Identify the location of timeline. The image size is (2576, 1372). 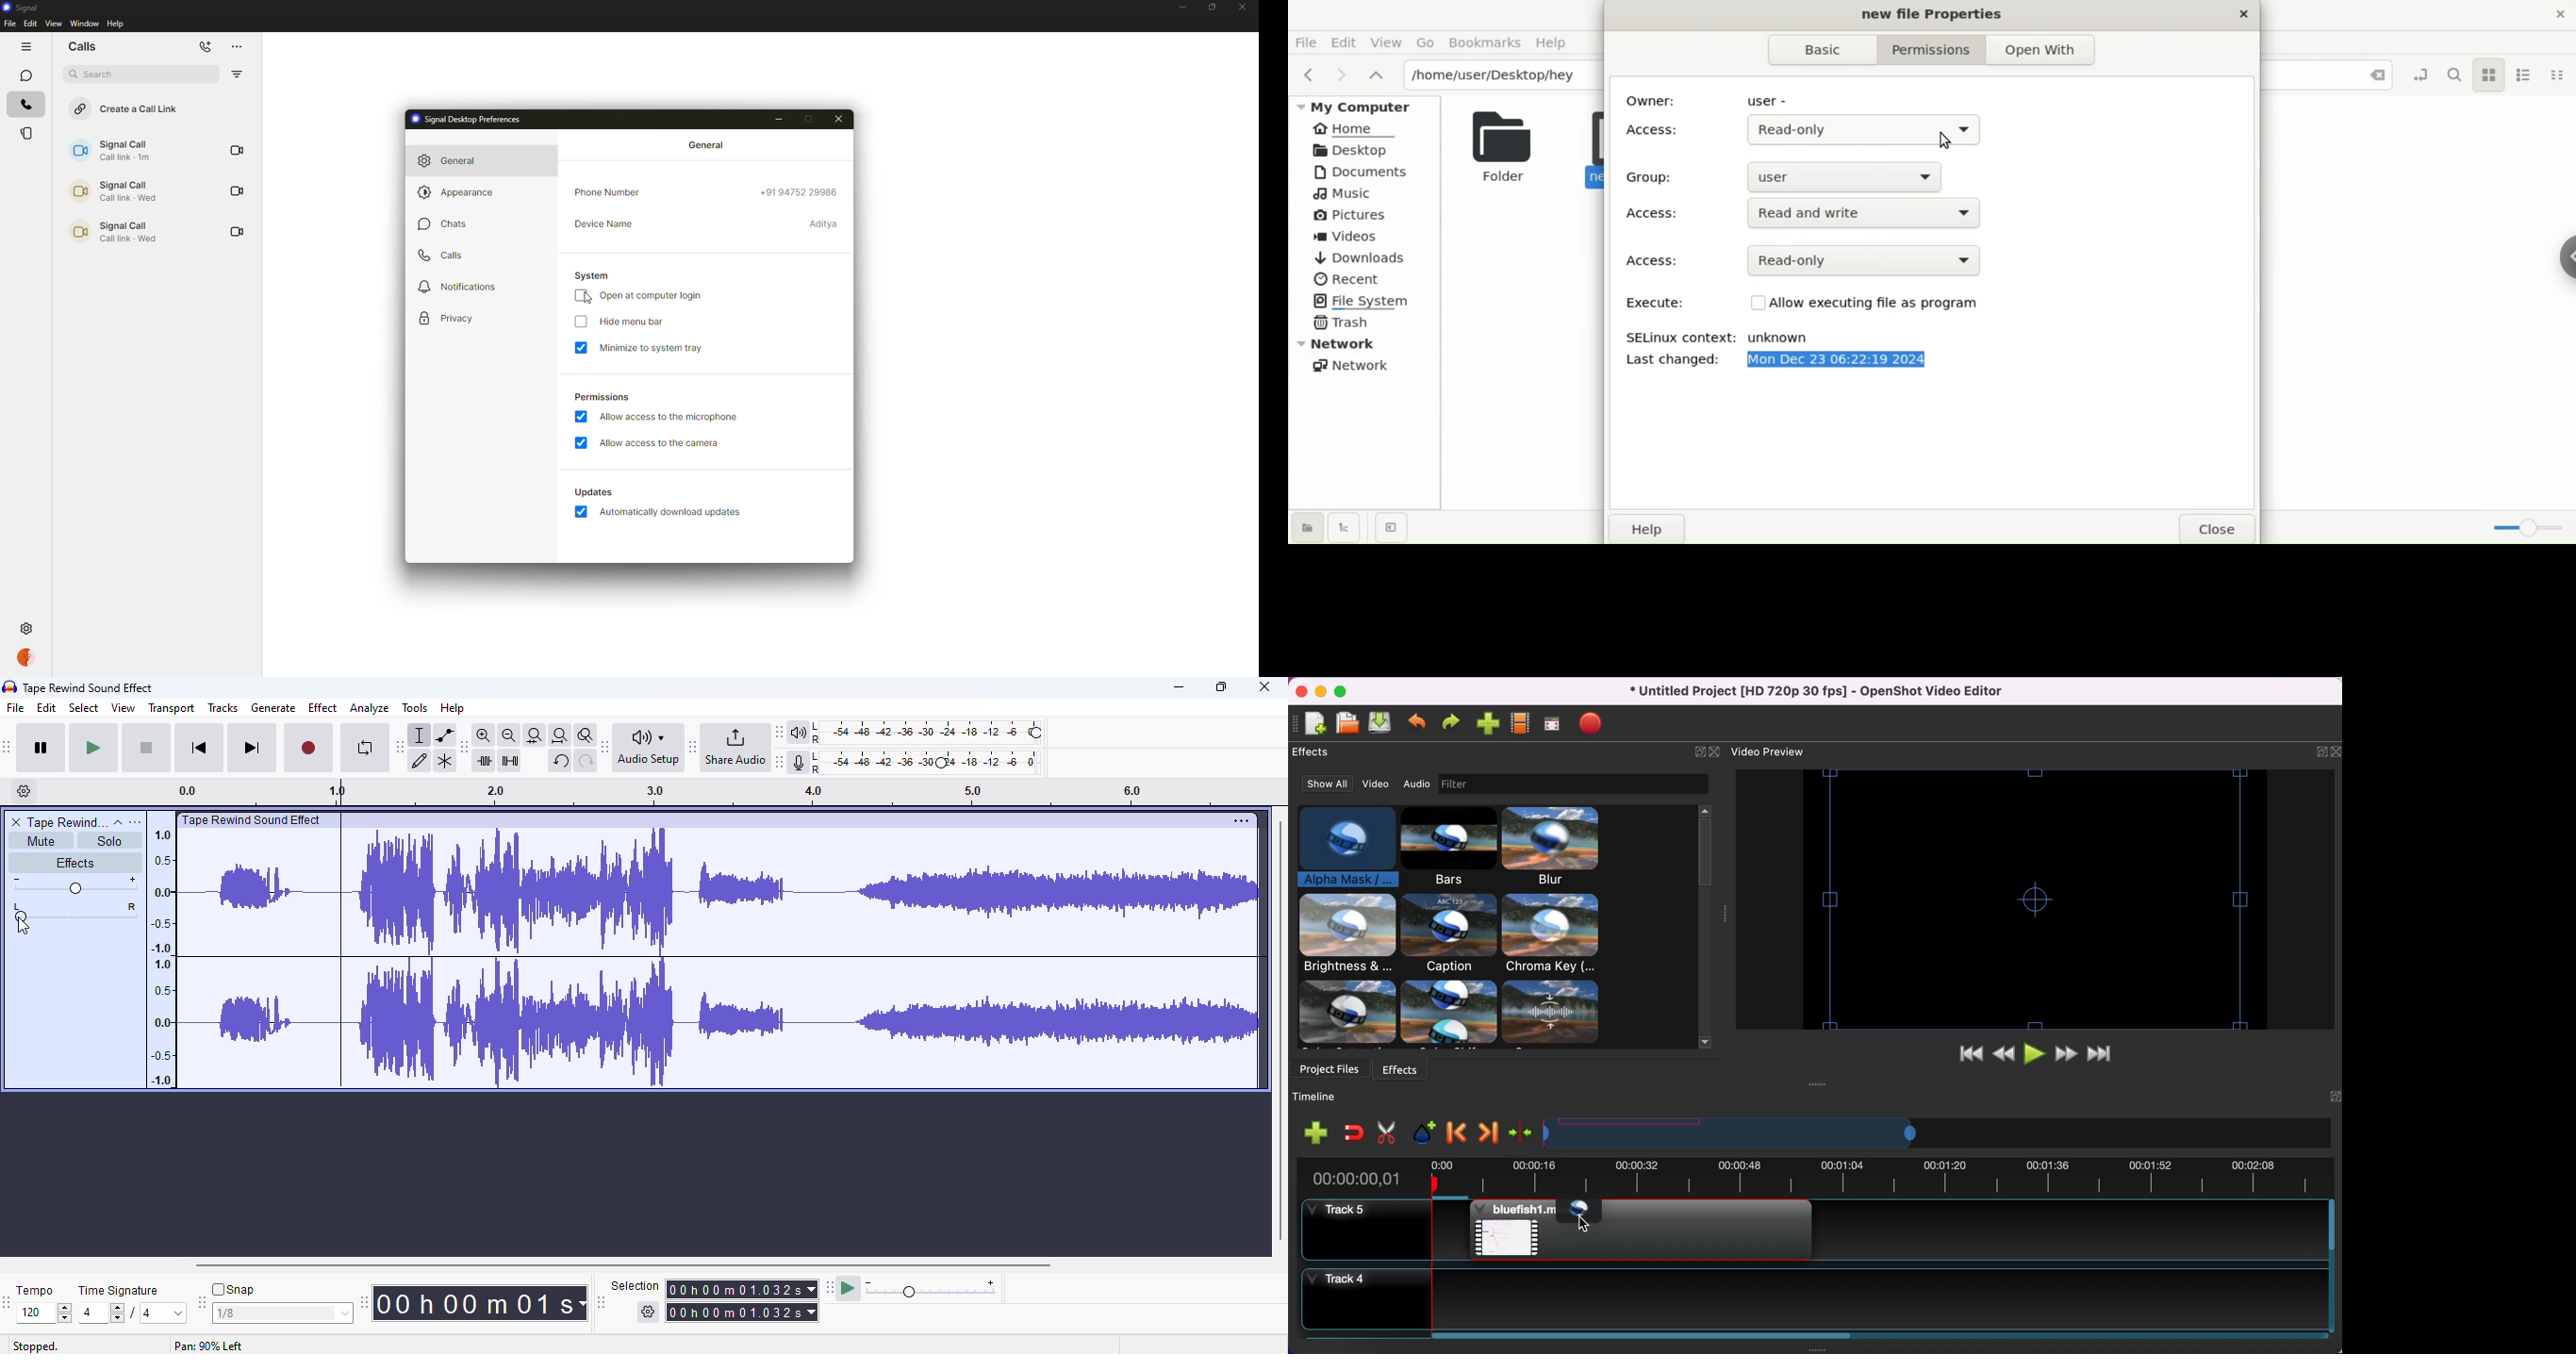
(1921, 1133).